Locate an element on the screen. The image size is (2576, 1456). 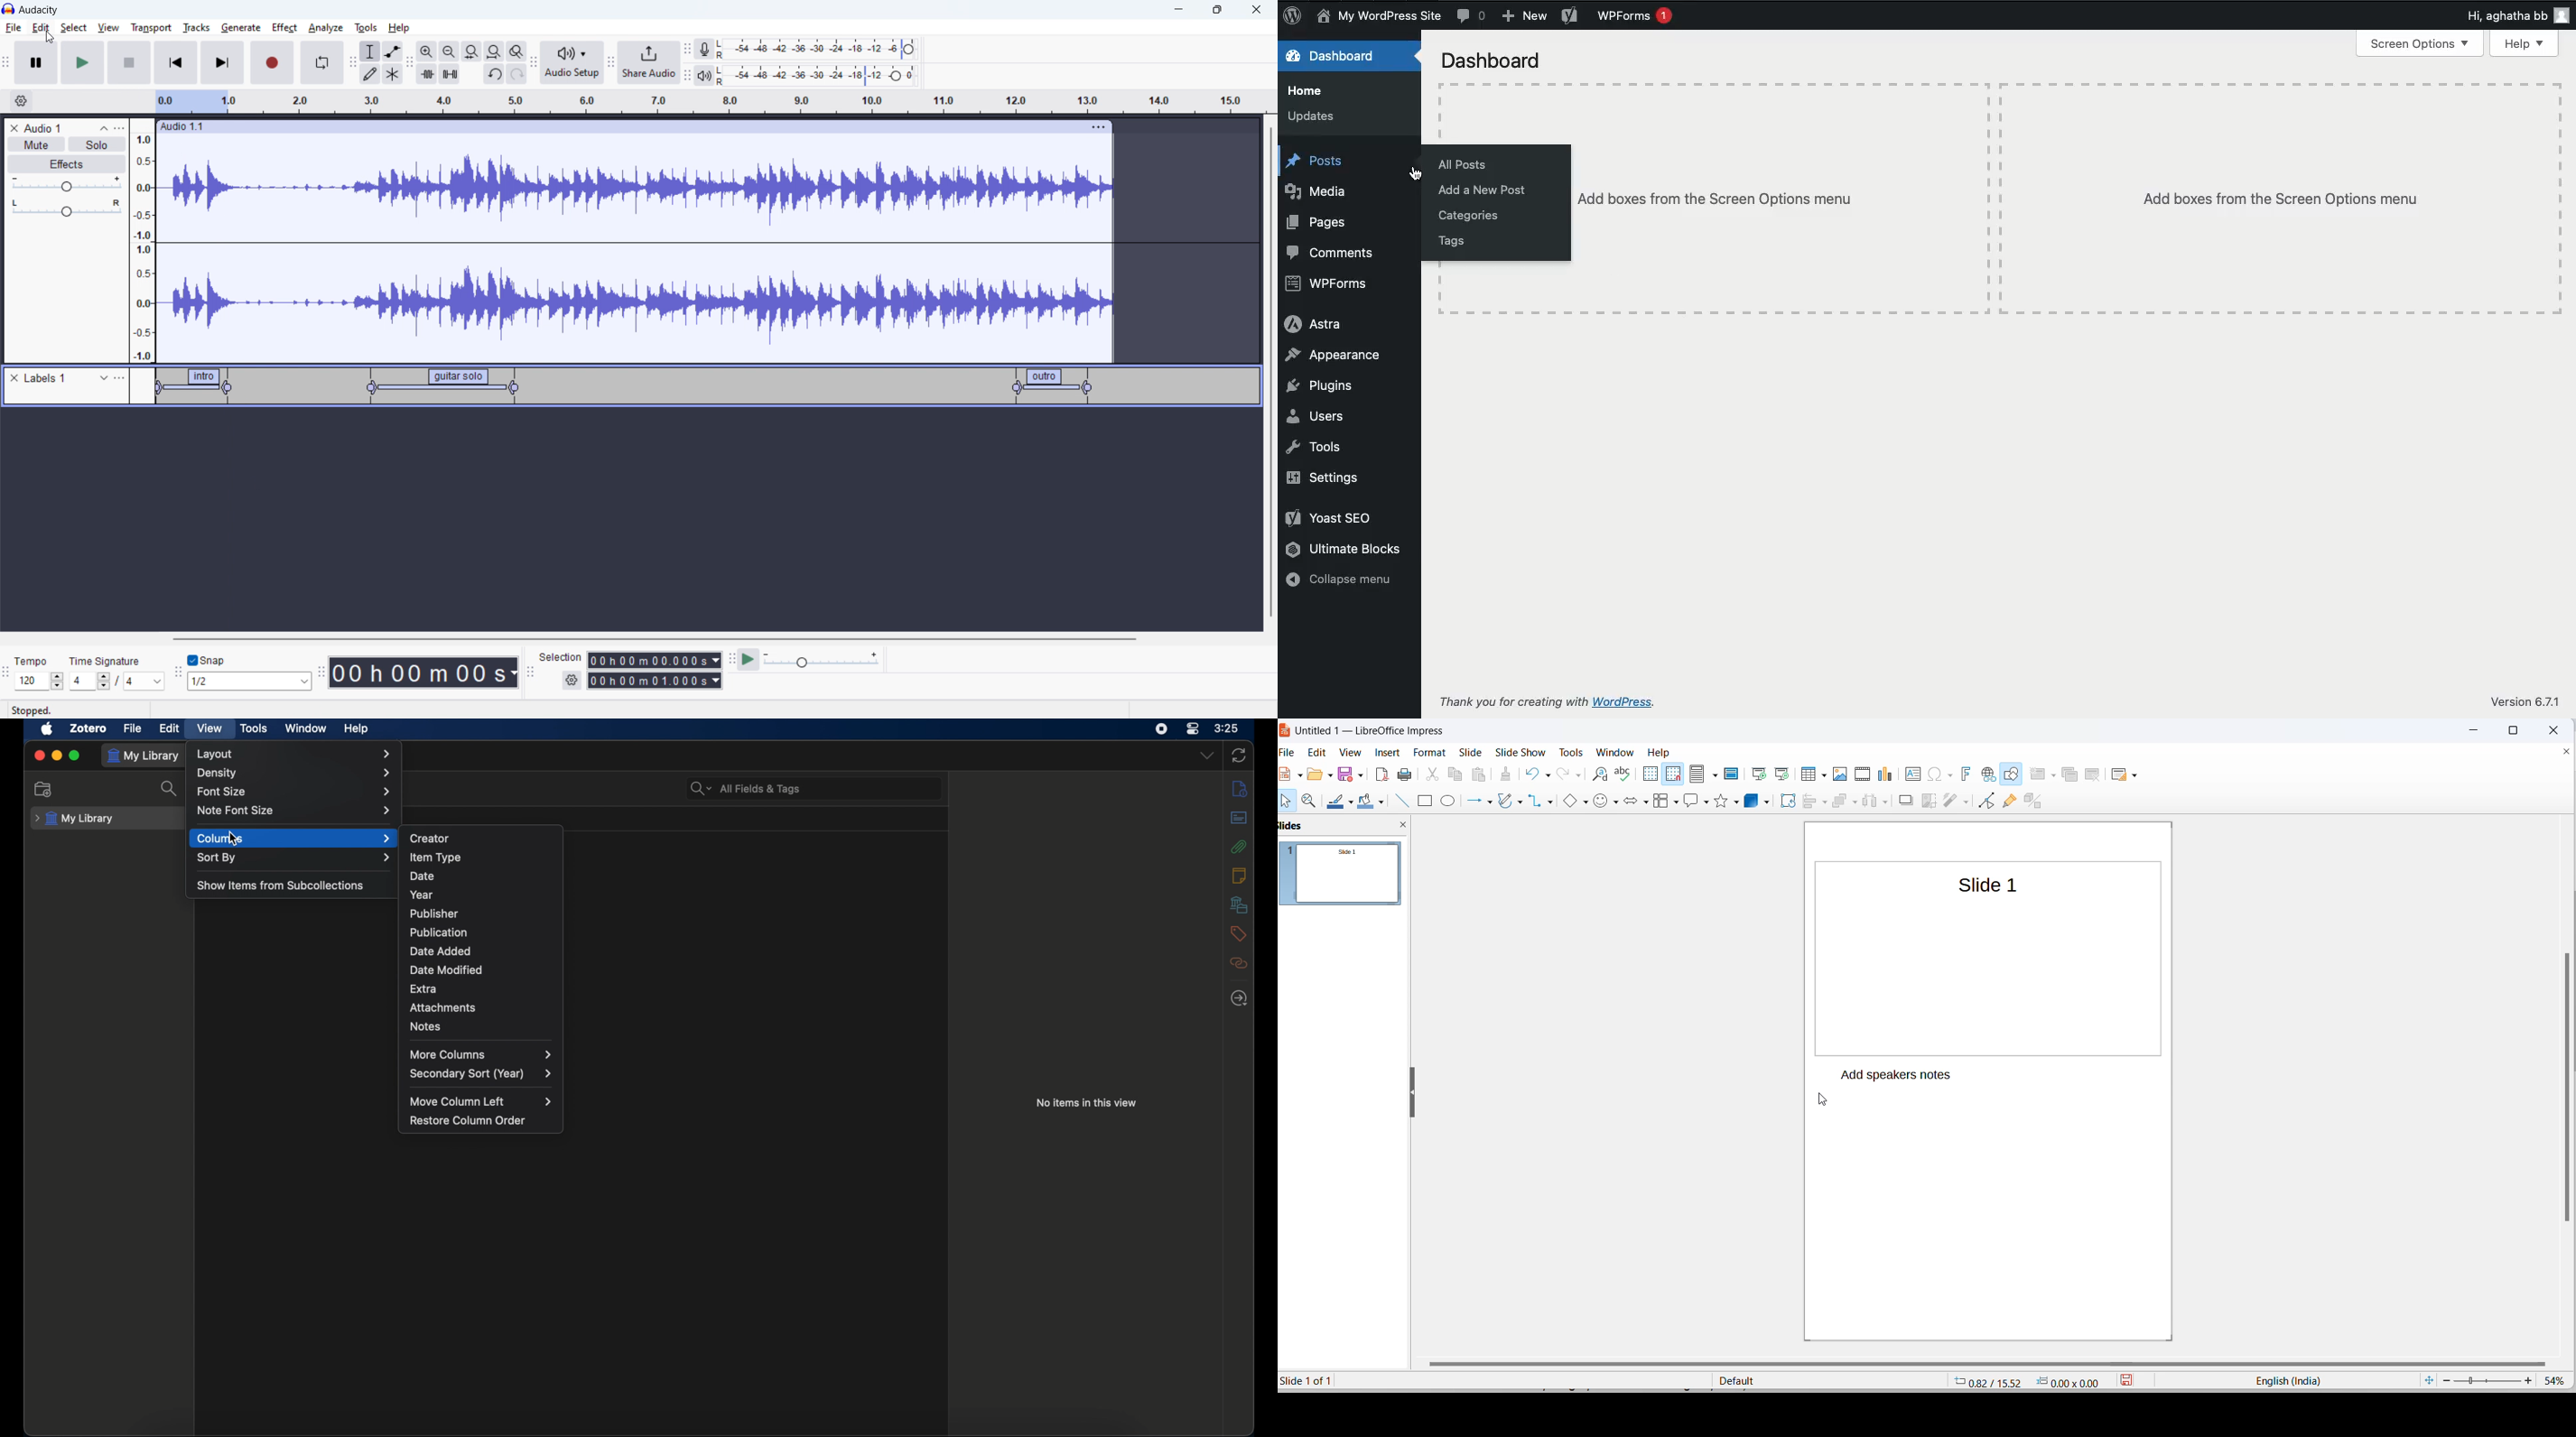
select snapping is located at coordinates (250, 681).